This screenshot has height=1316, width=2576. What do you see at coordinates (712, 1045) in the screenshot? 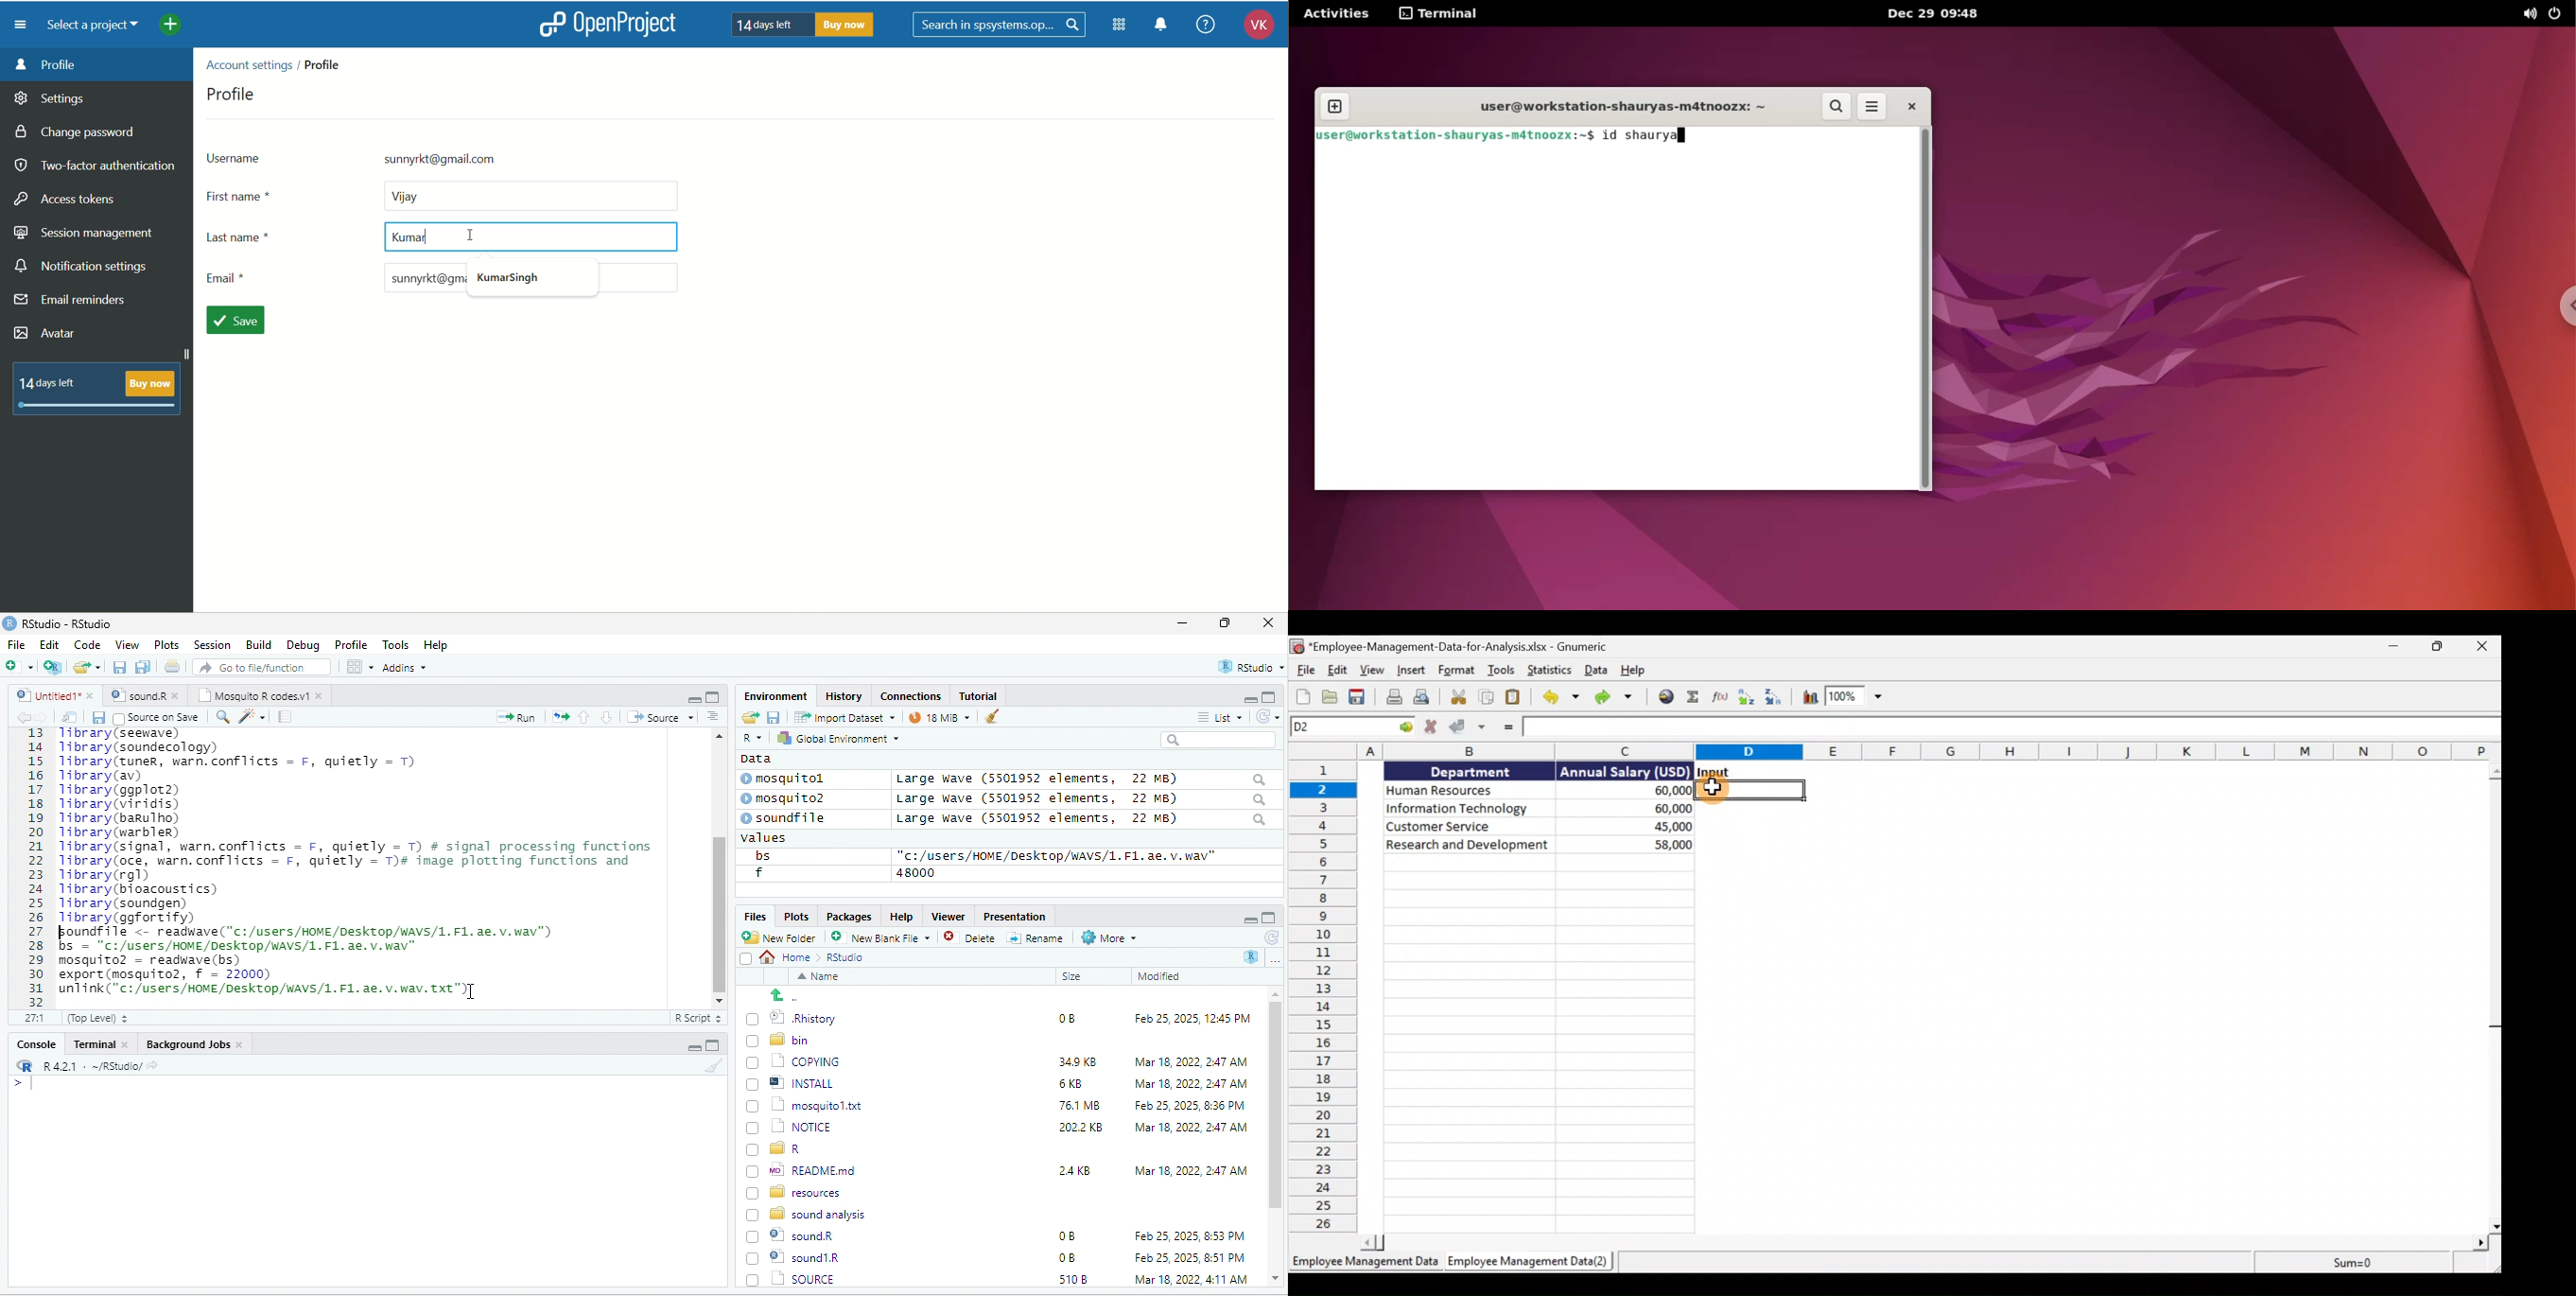
I see `maximize` at bounding box center [712, 1045].